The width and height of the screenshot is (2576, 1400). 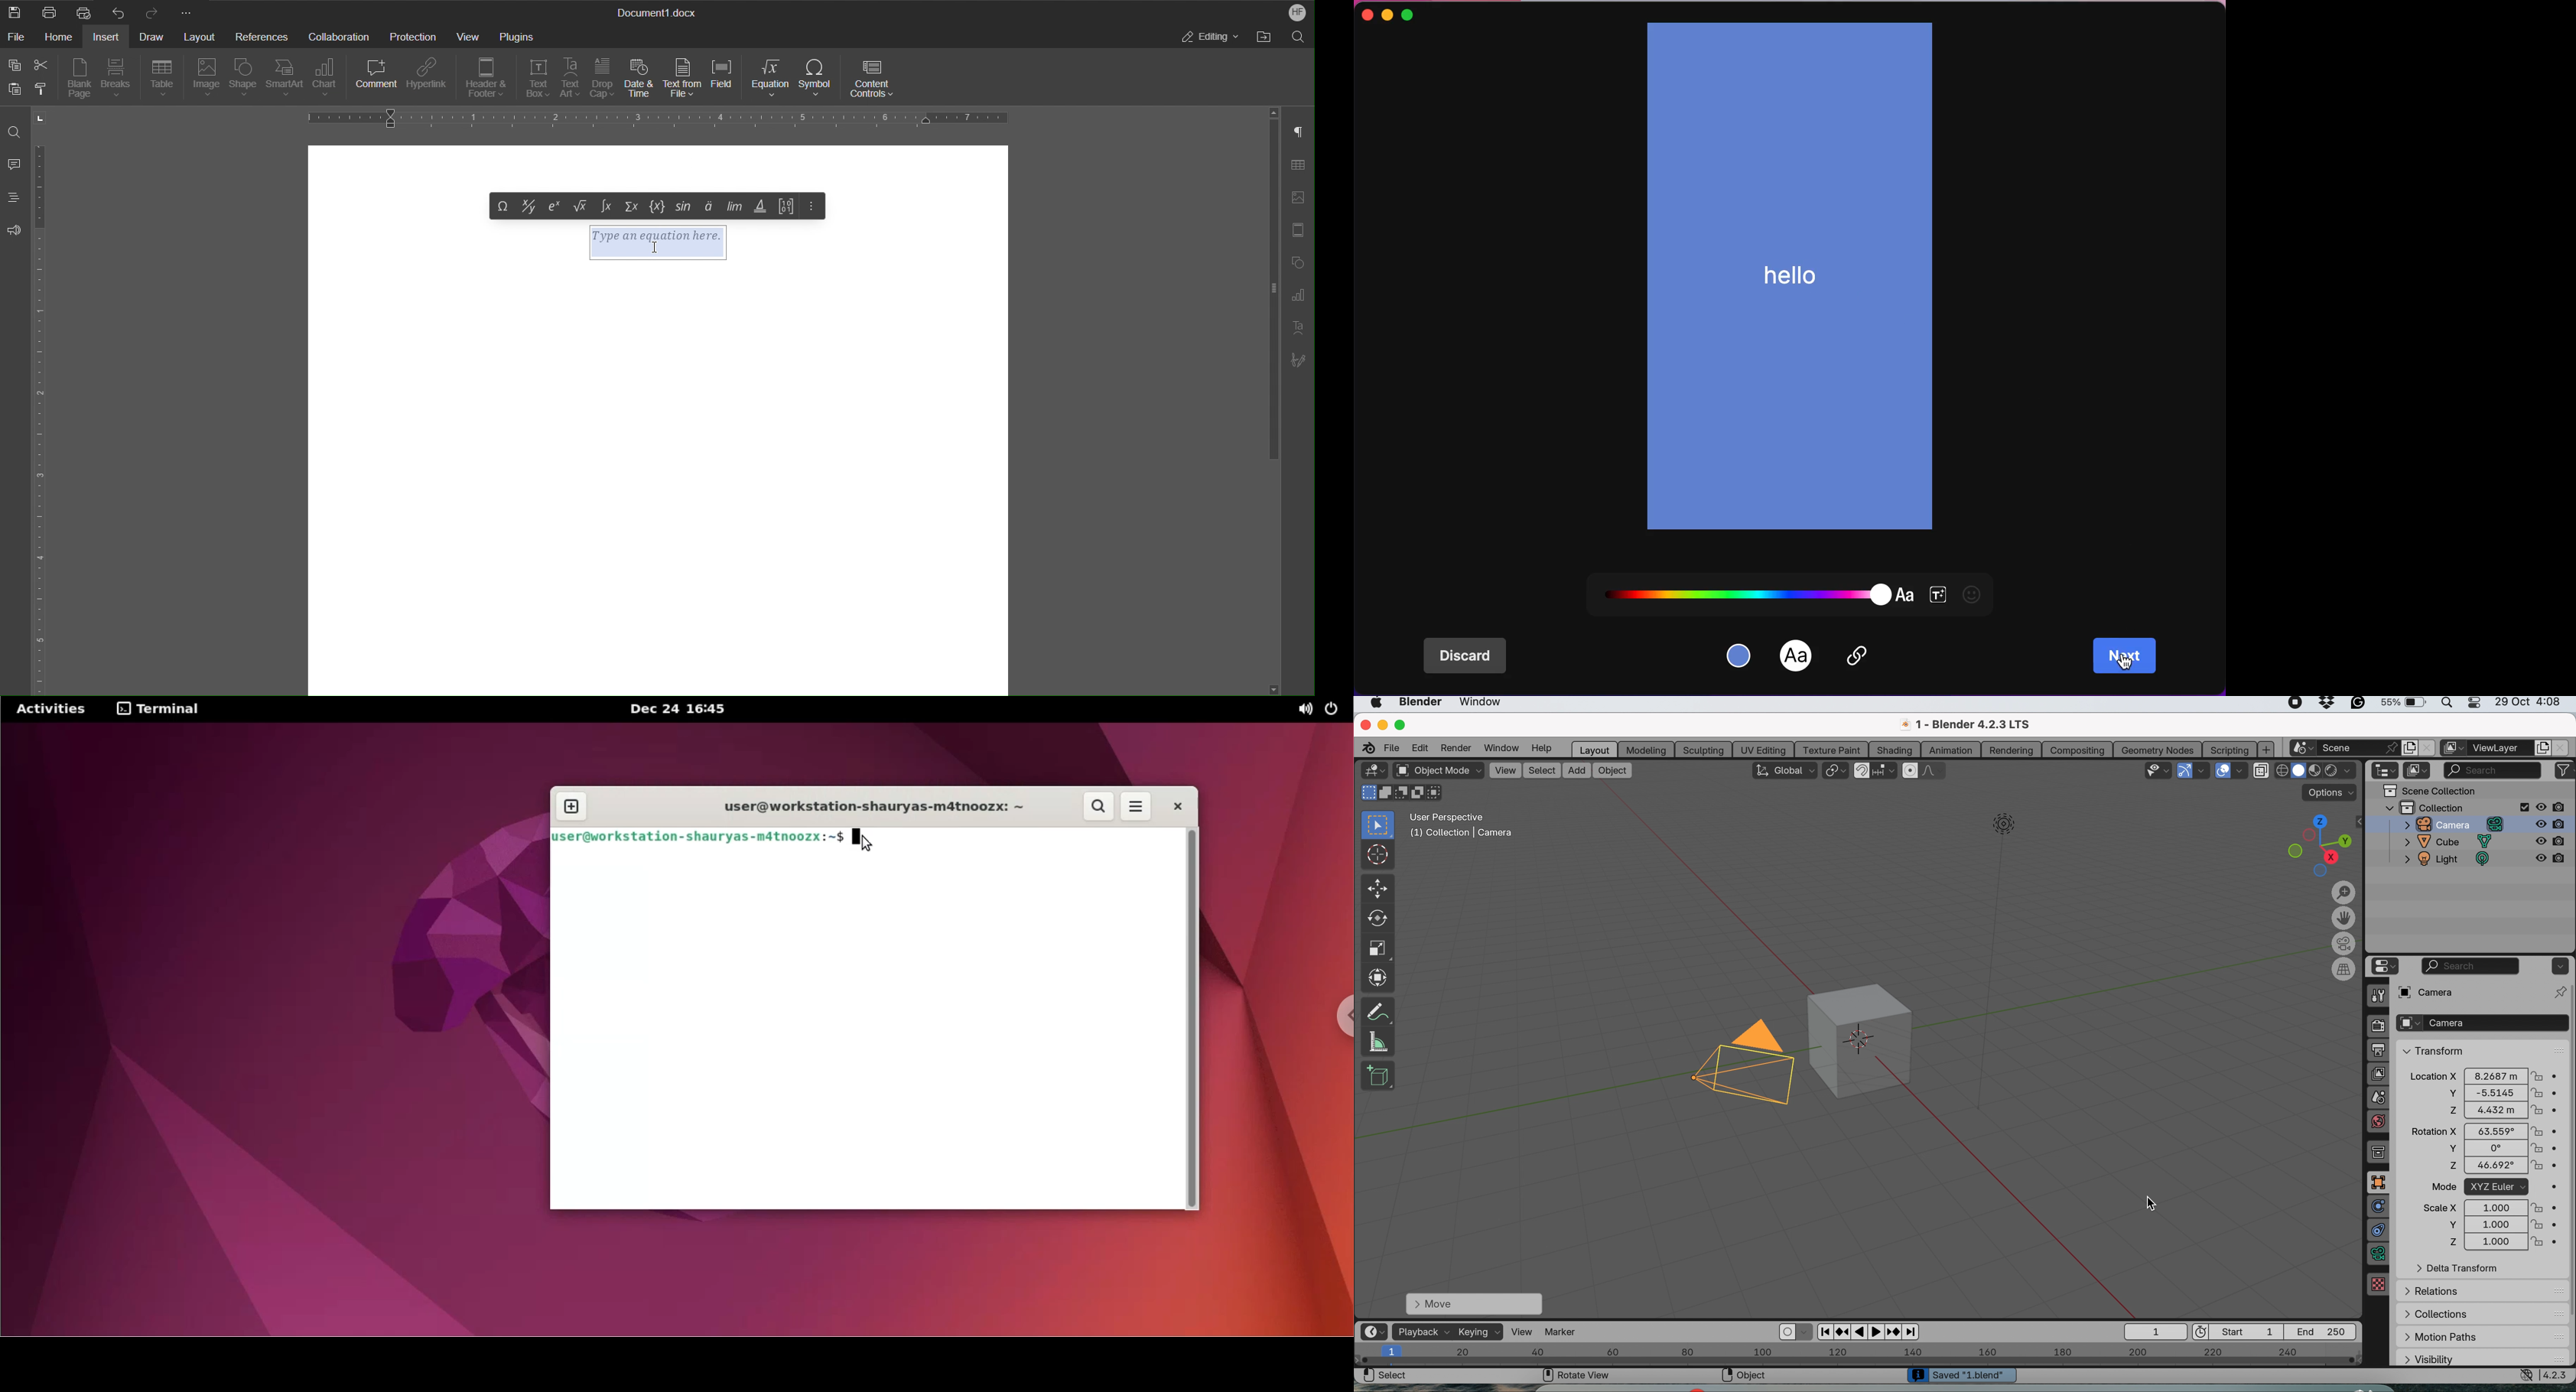 I want to click on Table, so click(x=1298, y=167).